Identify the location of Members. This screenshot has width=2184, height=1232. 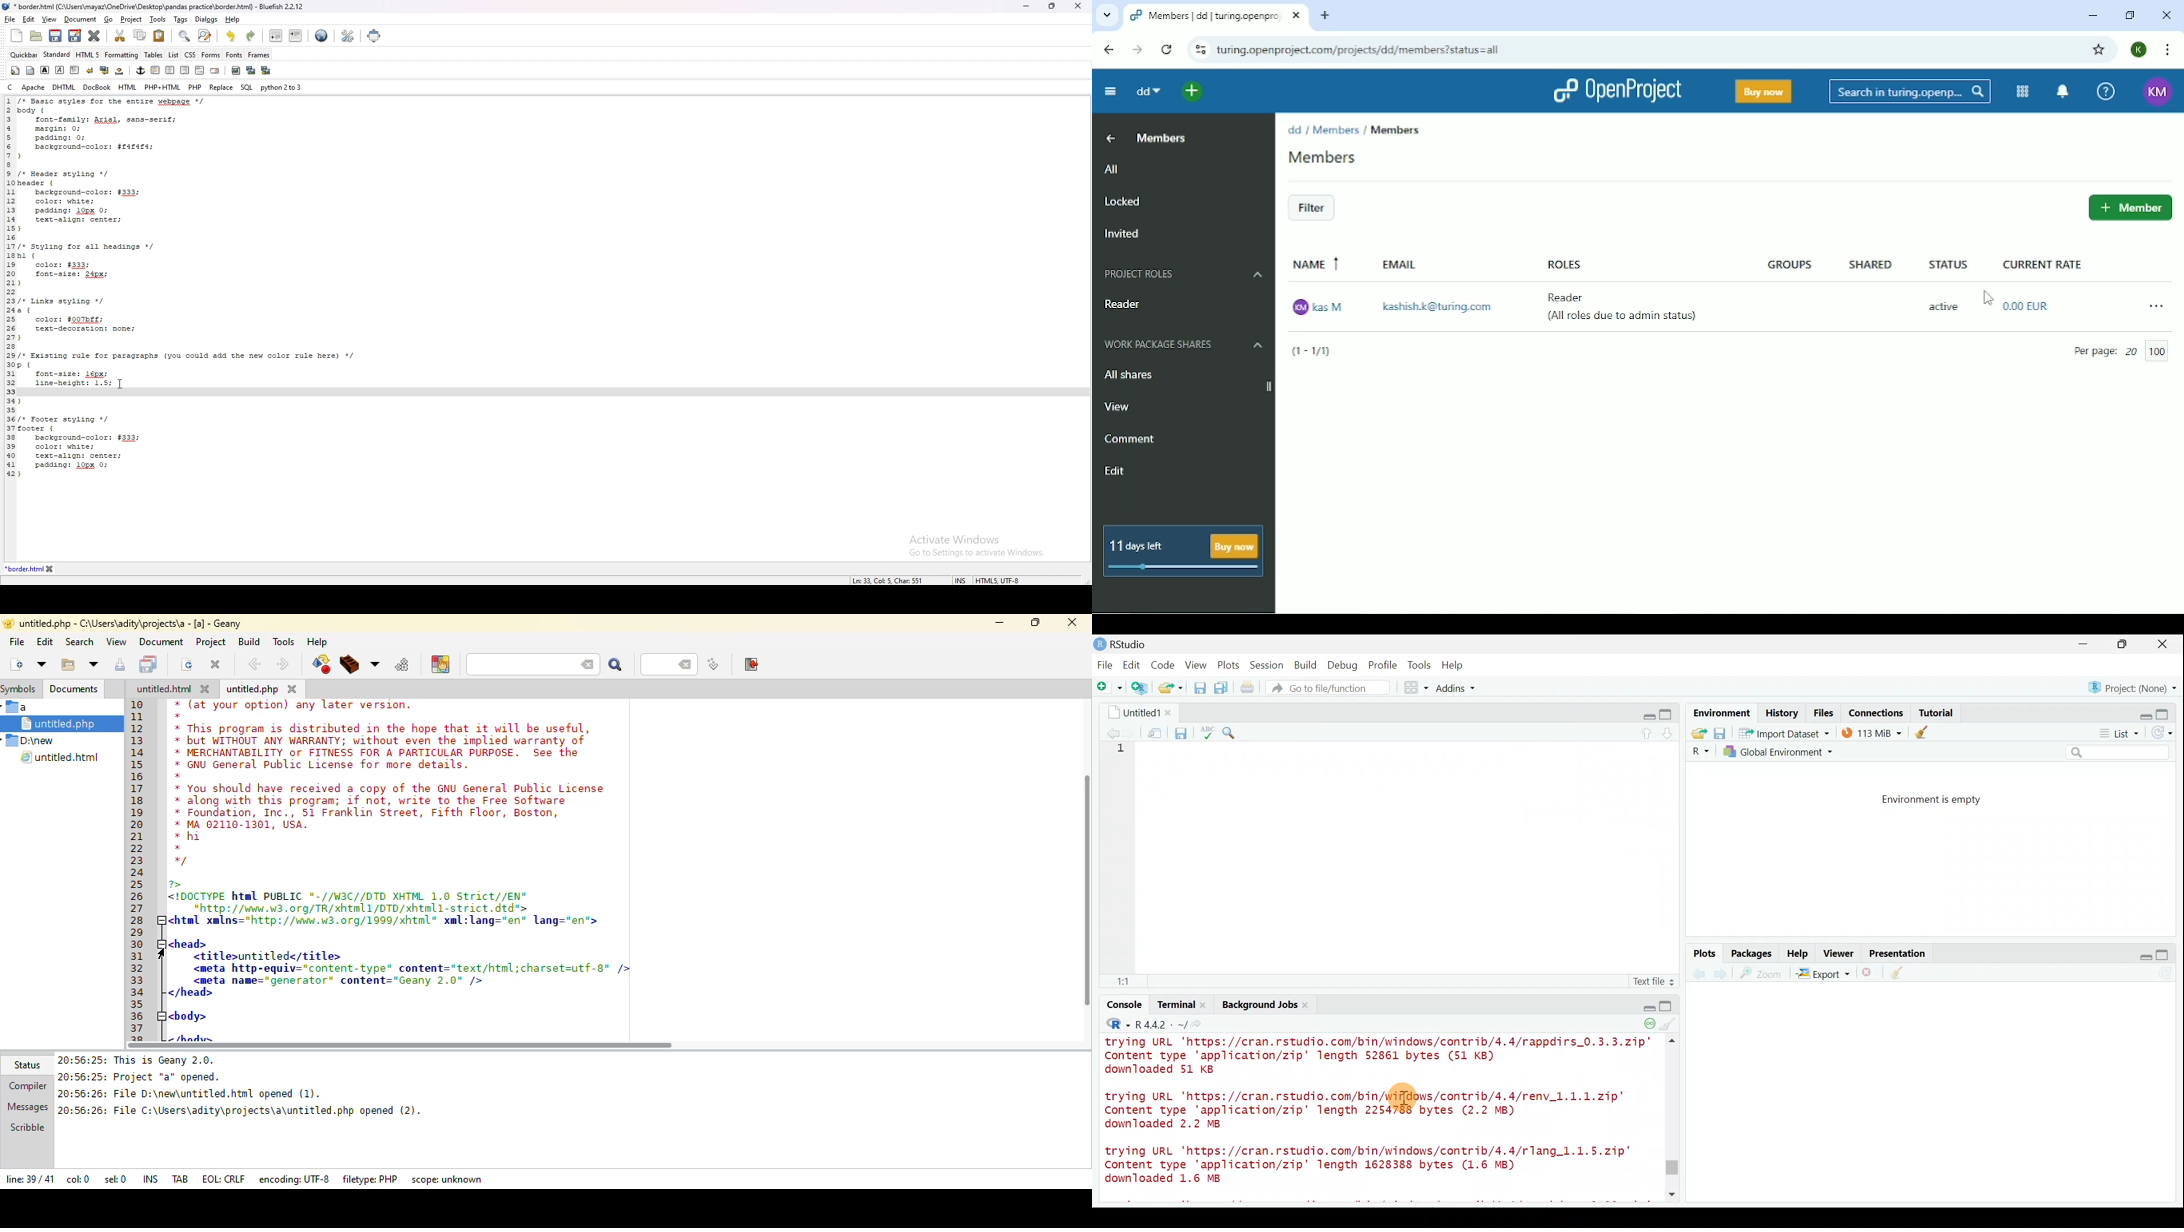
(1336, 129).